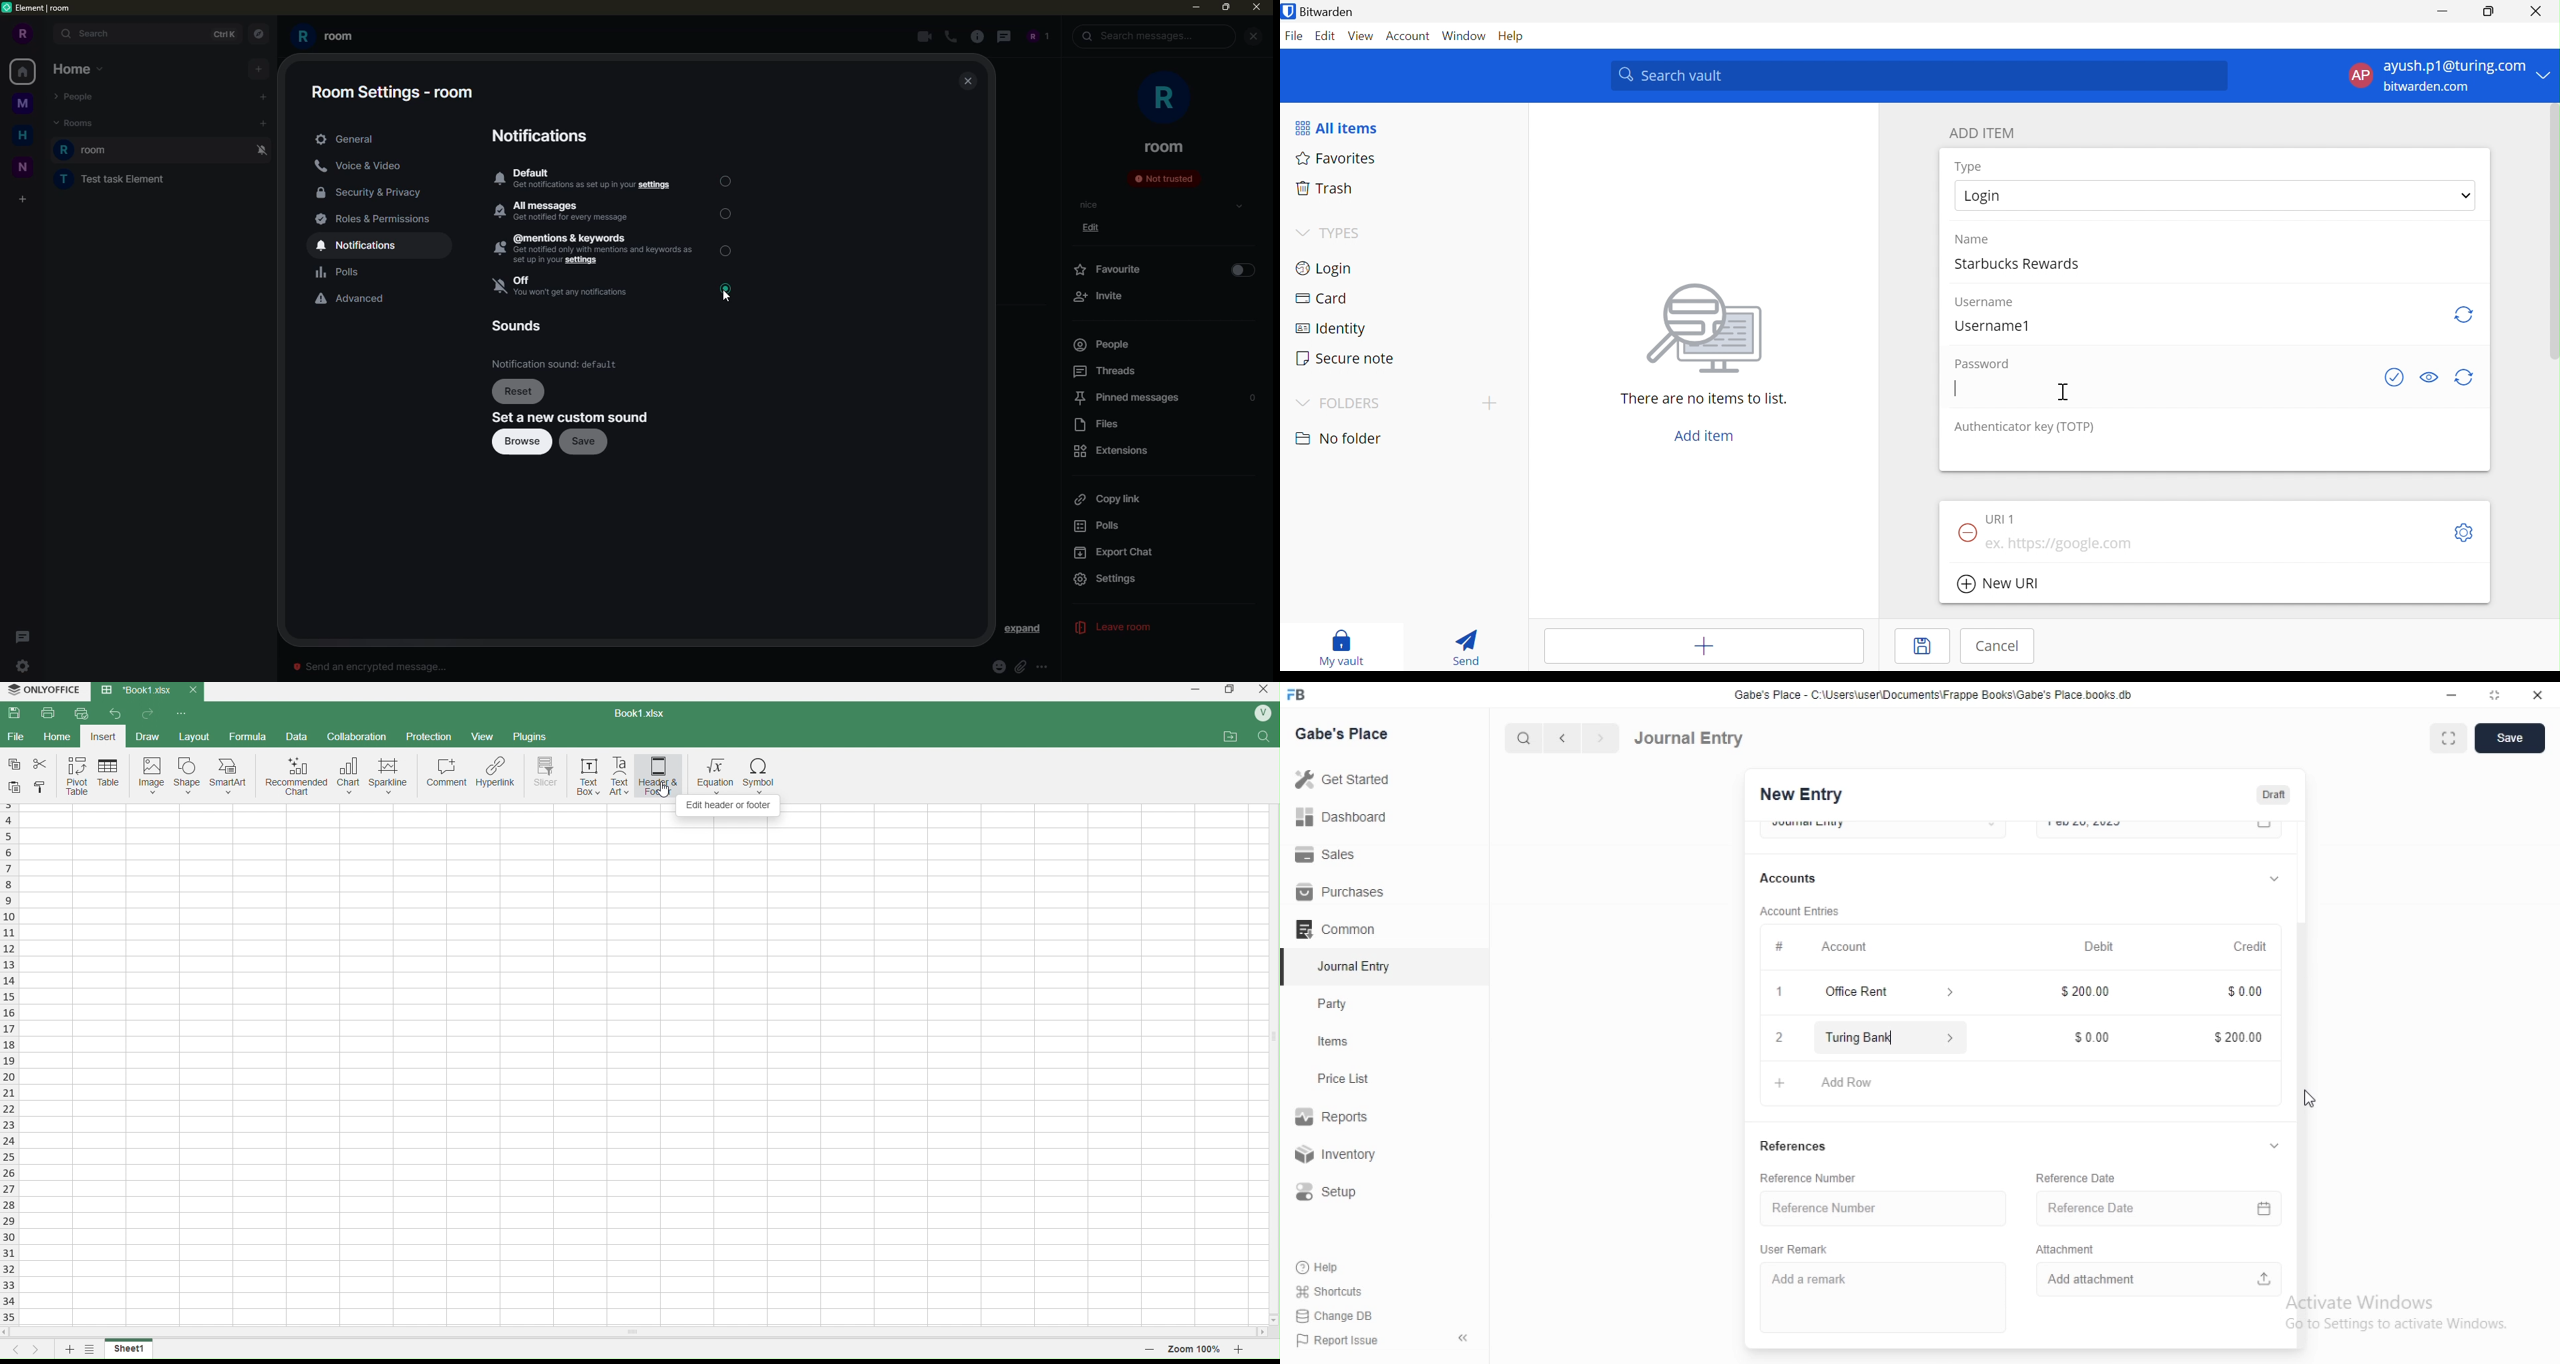 This screenshot has width=2576, height=1372. Describe the element at coordinates (1118, 553) in the screenshot. I see `export chat` at that location.